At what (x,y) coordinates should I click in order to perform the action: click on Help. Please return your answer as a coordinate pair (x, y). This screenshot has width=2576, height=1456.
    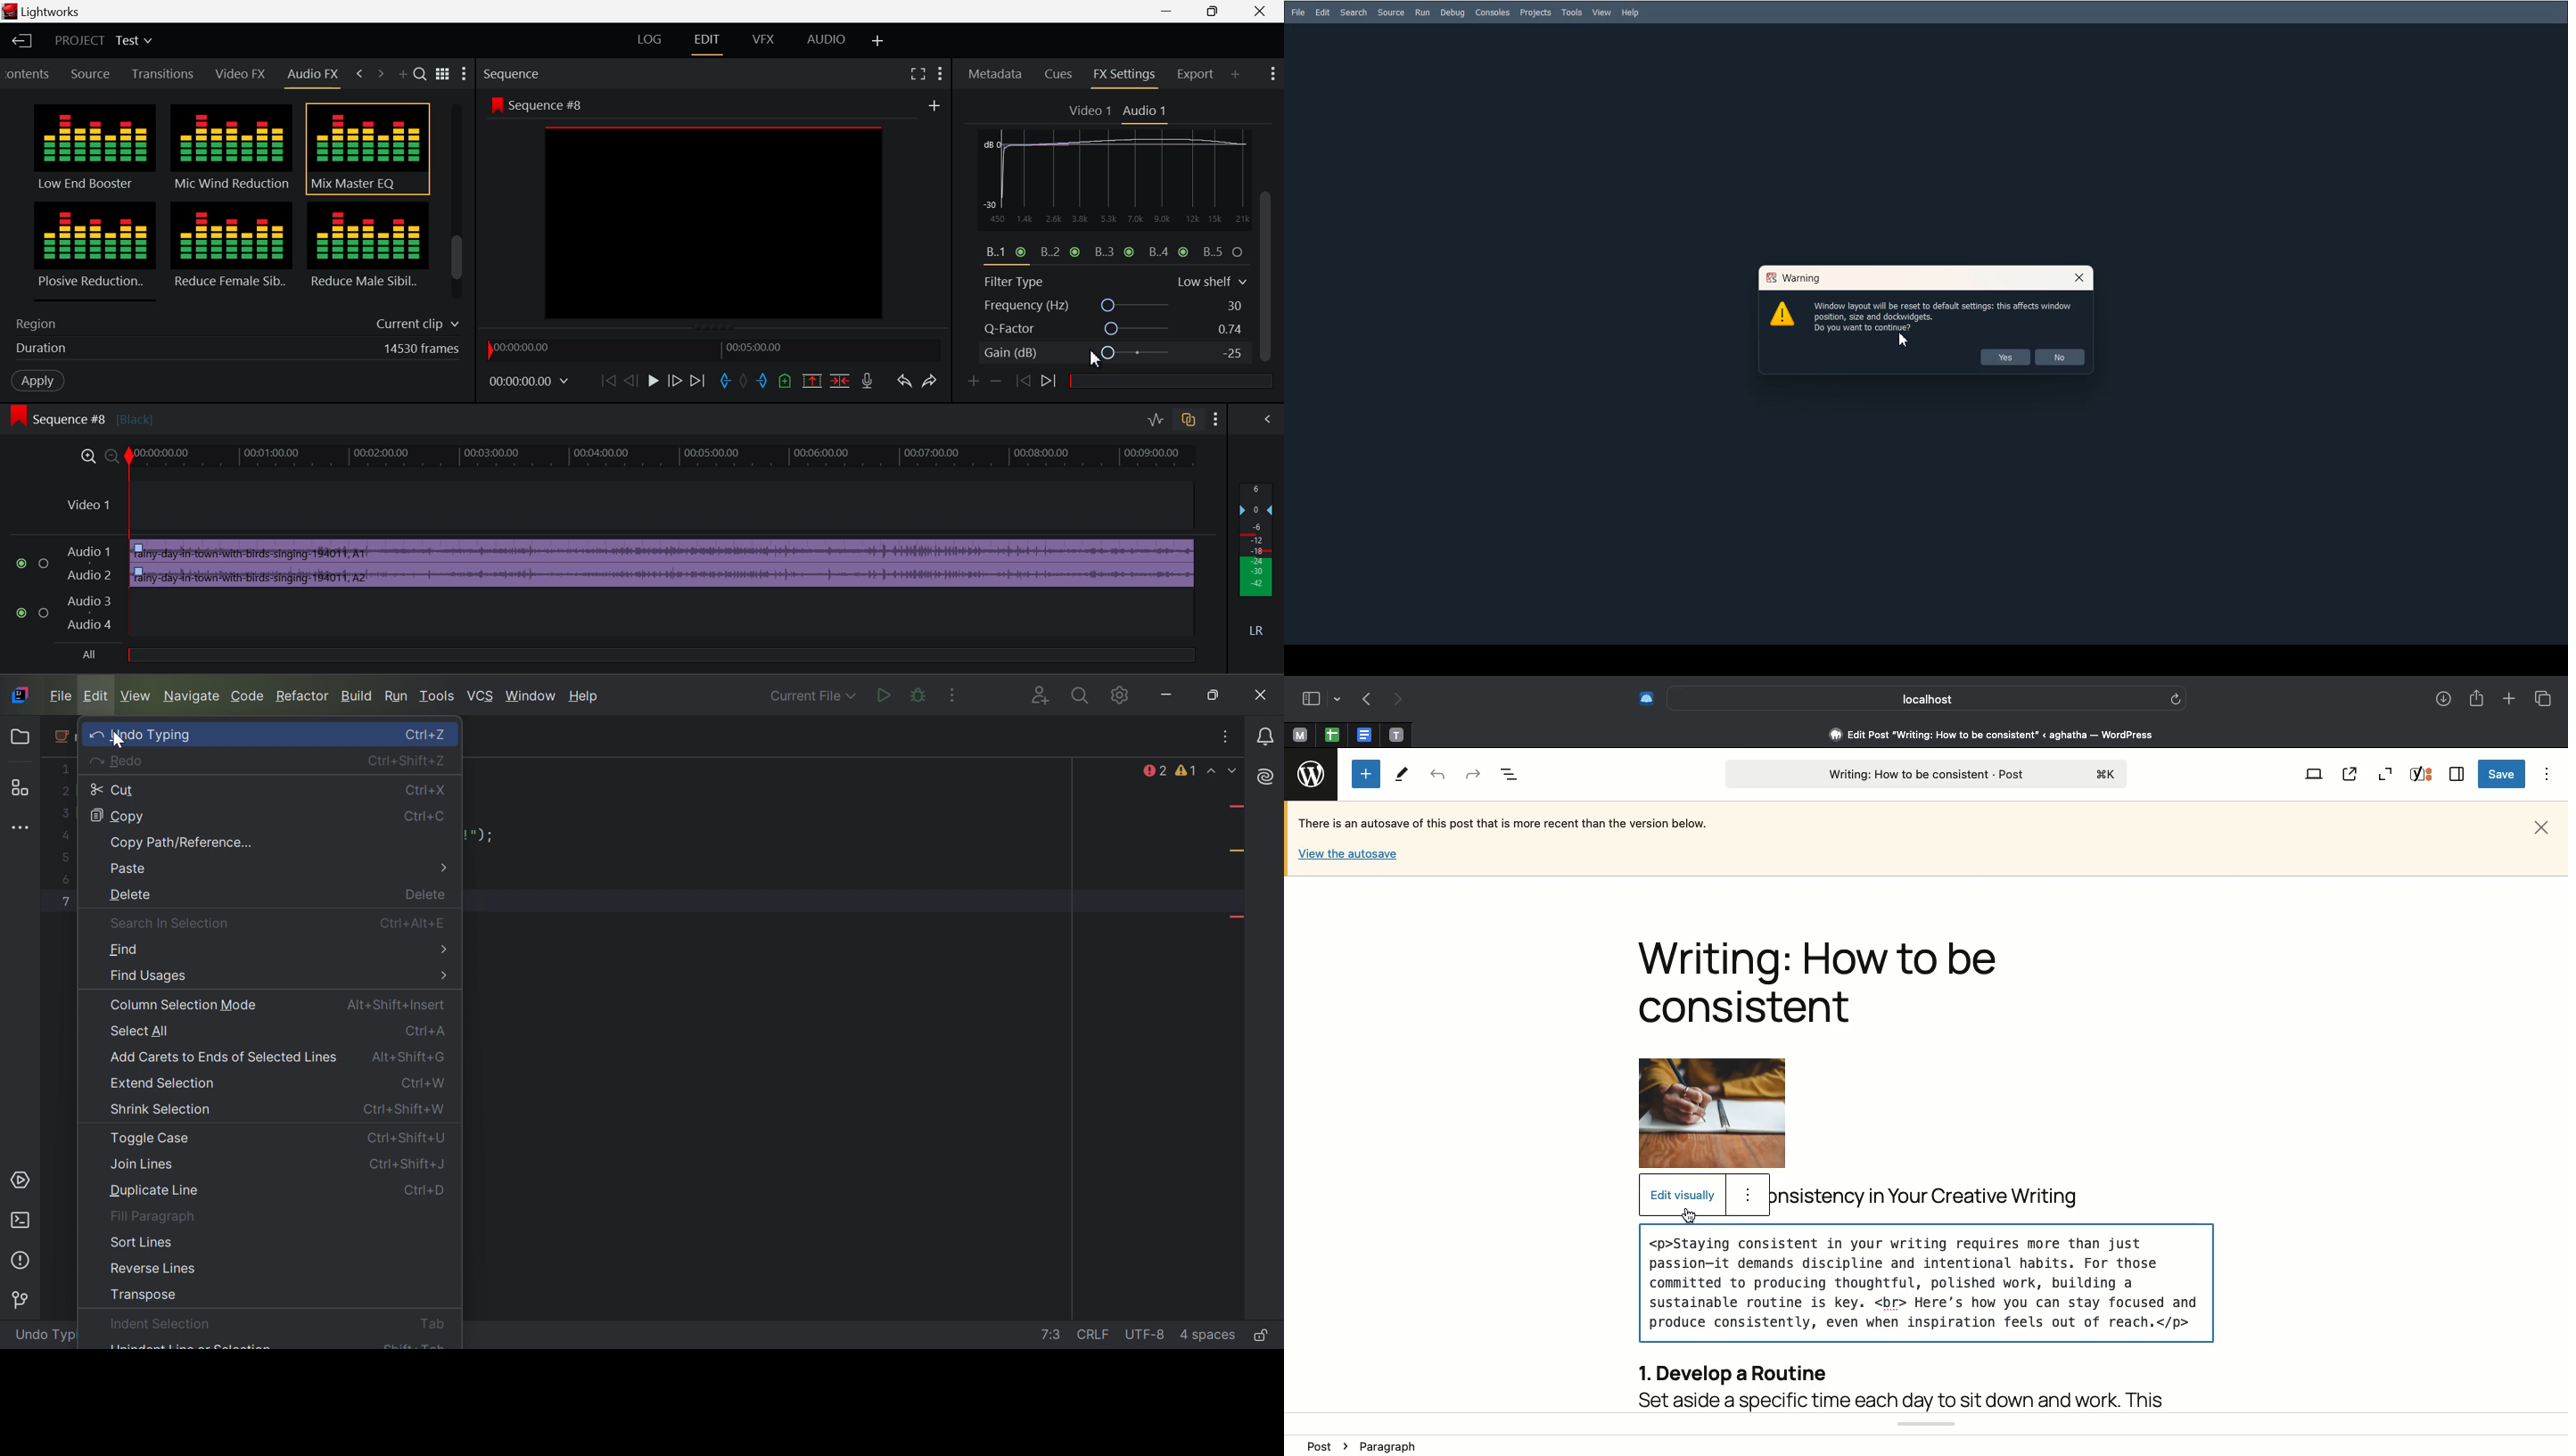
    Looking at the image, I should click on (1630, 12).